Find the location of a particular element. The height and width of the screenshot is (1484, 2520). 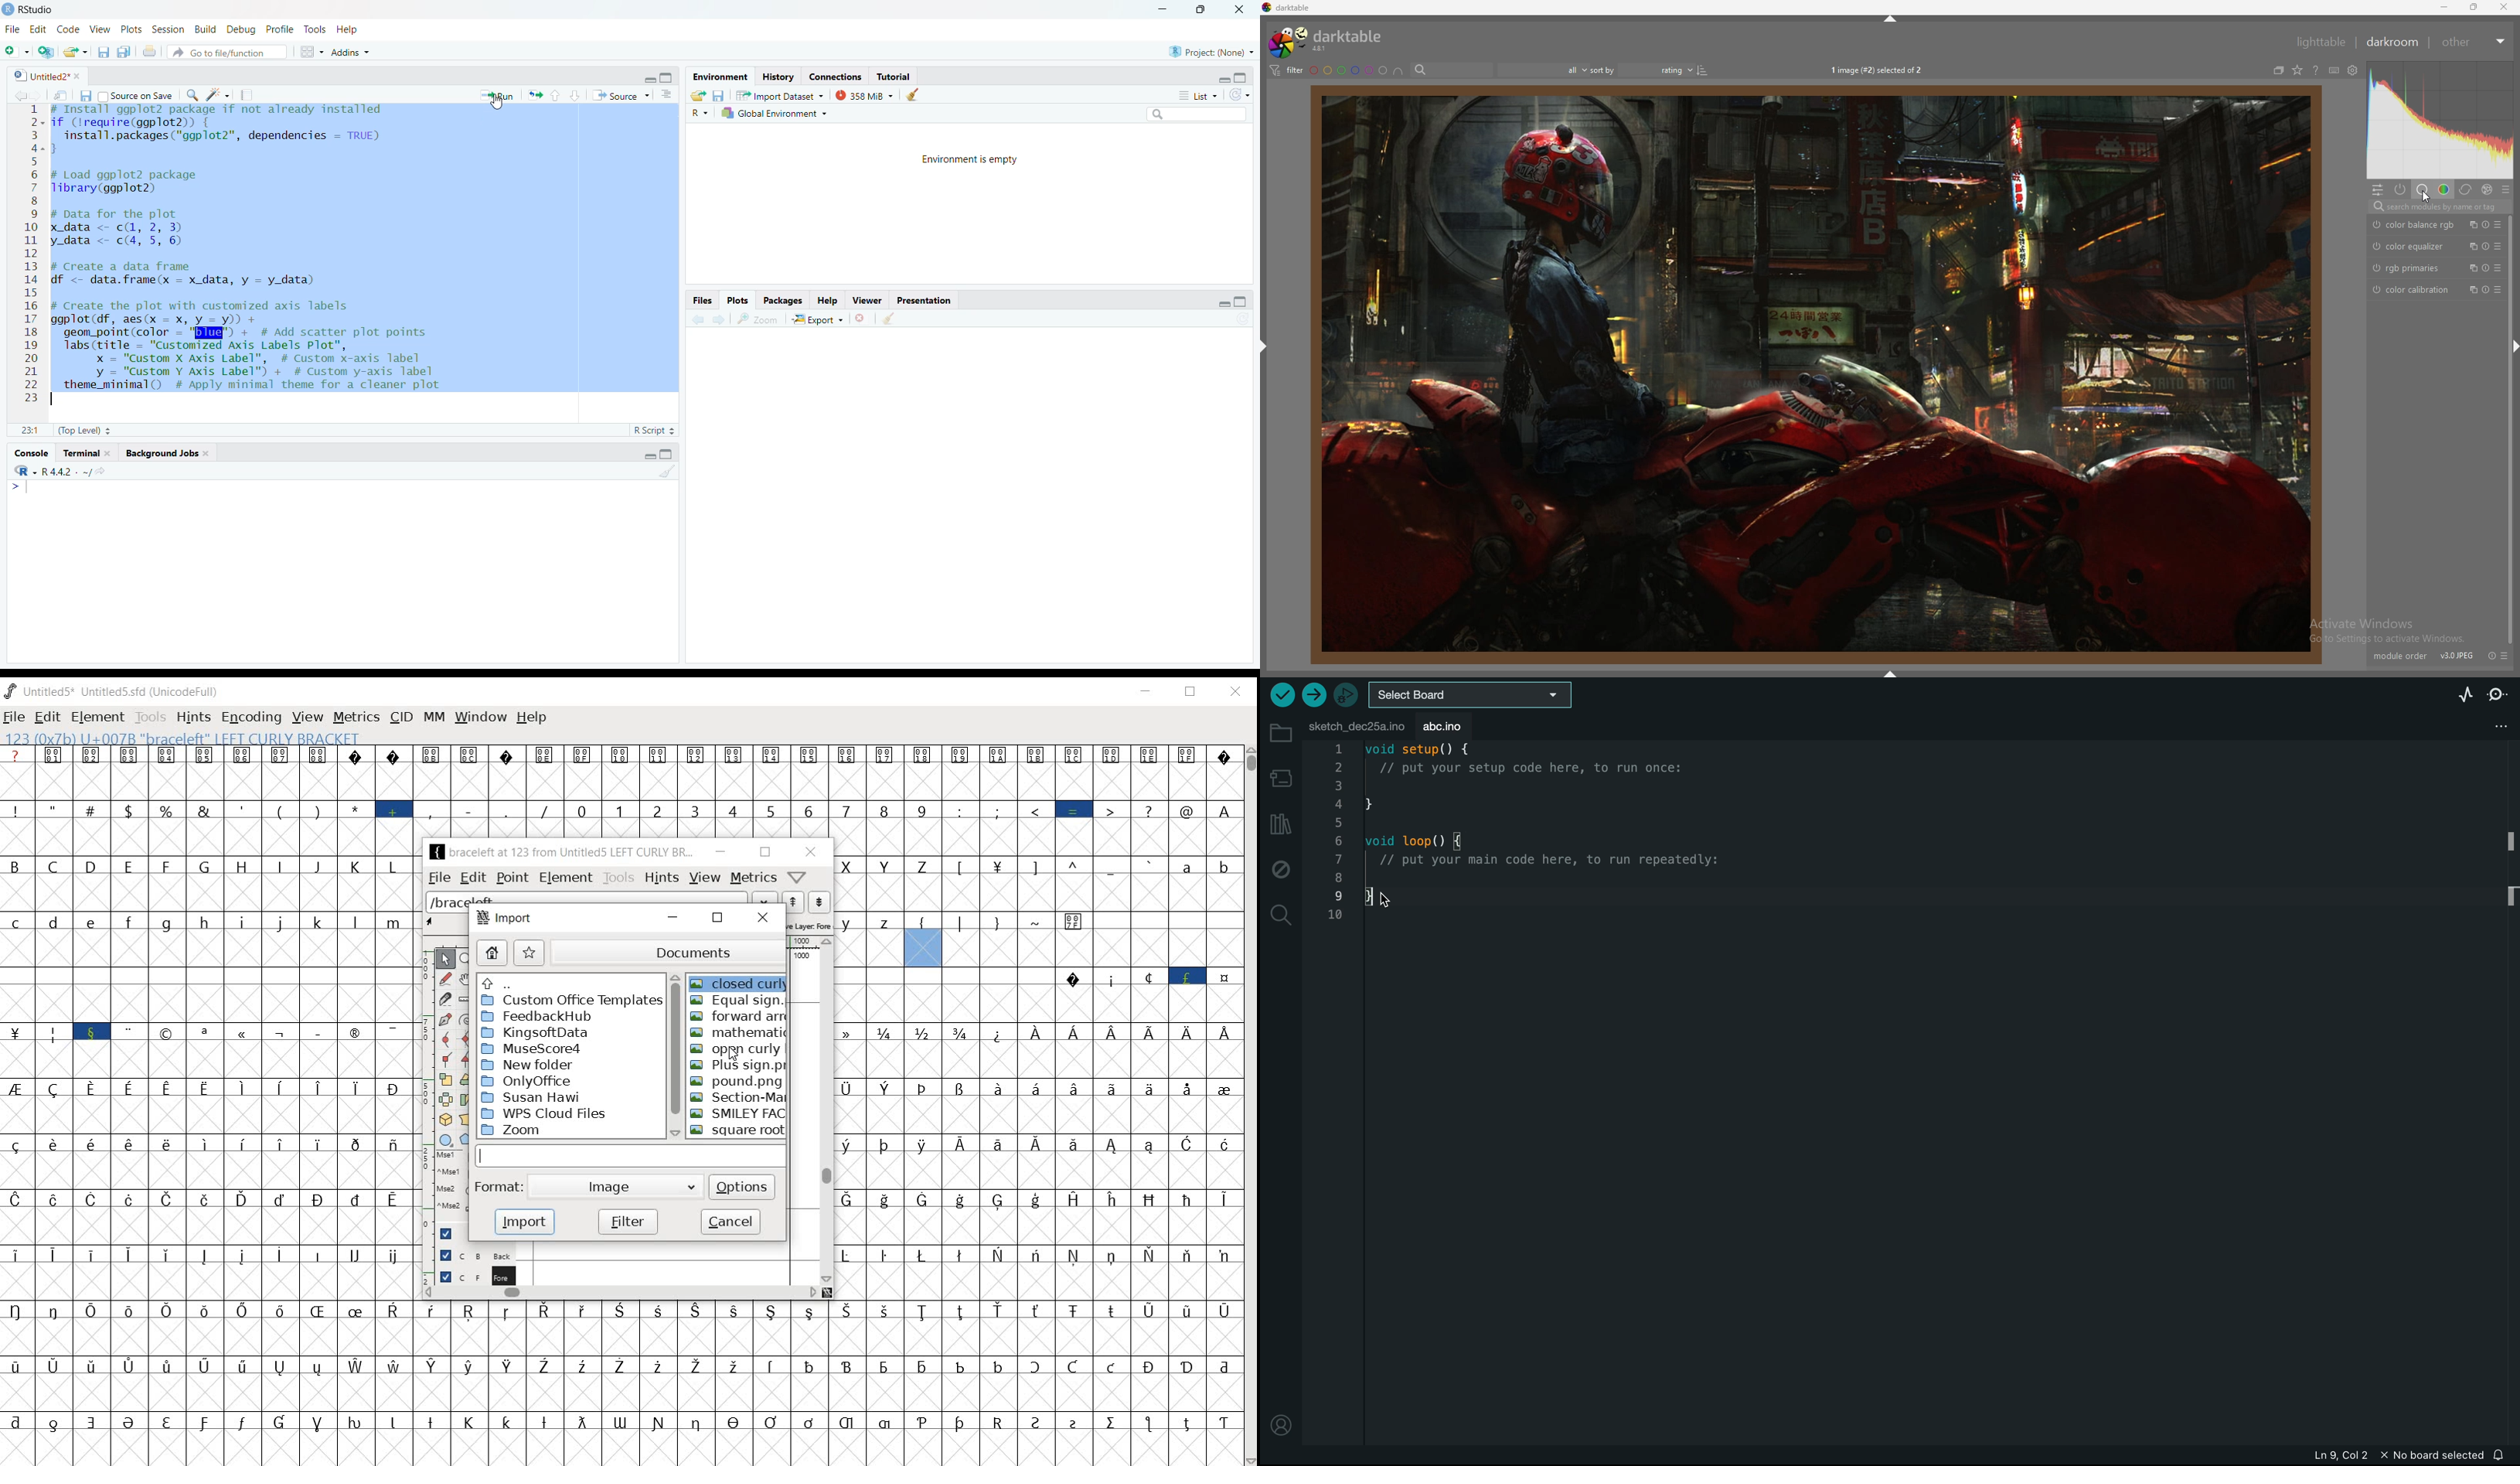

refresh is located at coordinates (1239, 95).